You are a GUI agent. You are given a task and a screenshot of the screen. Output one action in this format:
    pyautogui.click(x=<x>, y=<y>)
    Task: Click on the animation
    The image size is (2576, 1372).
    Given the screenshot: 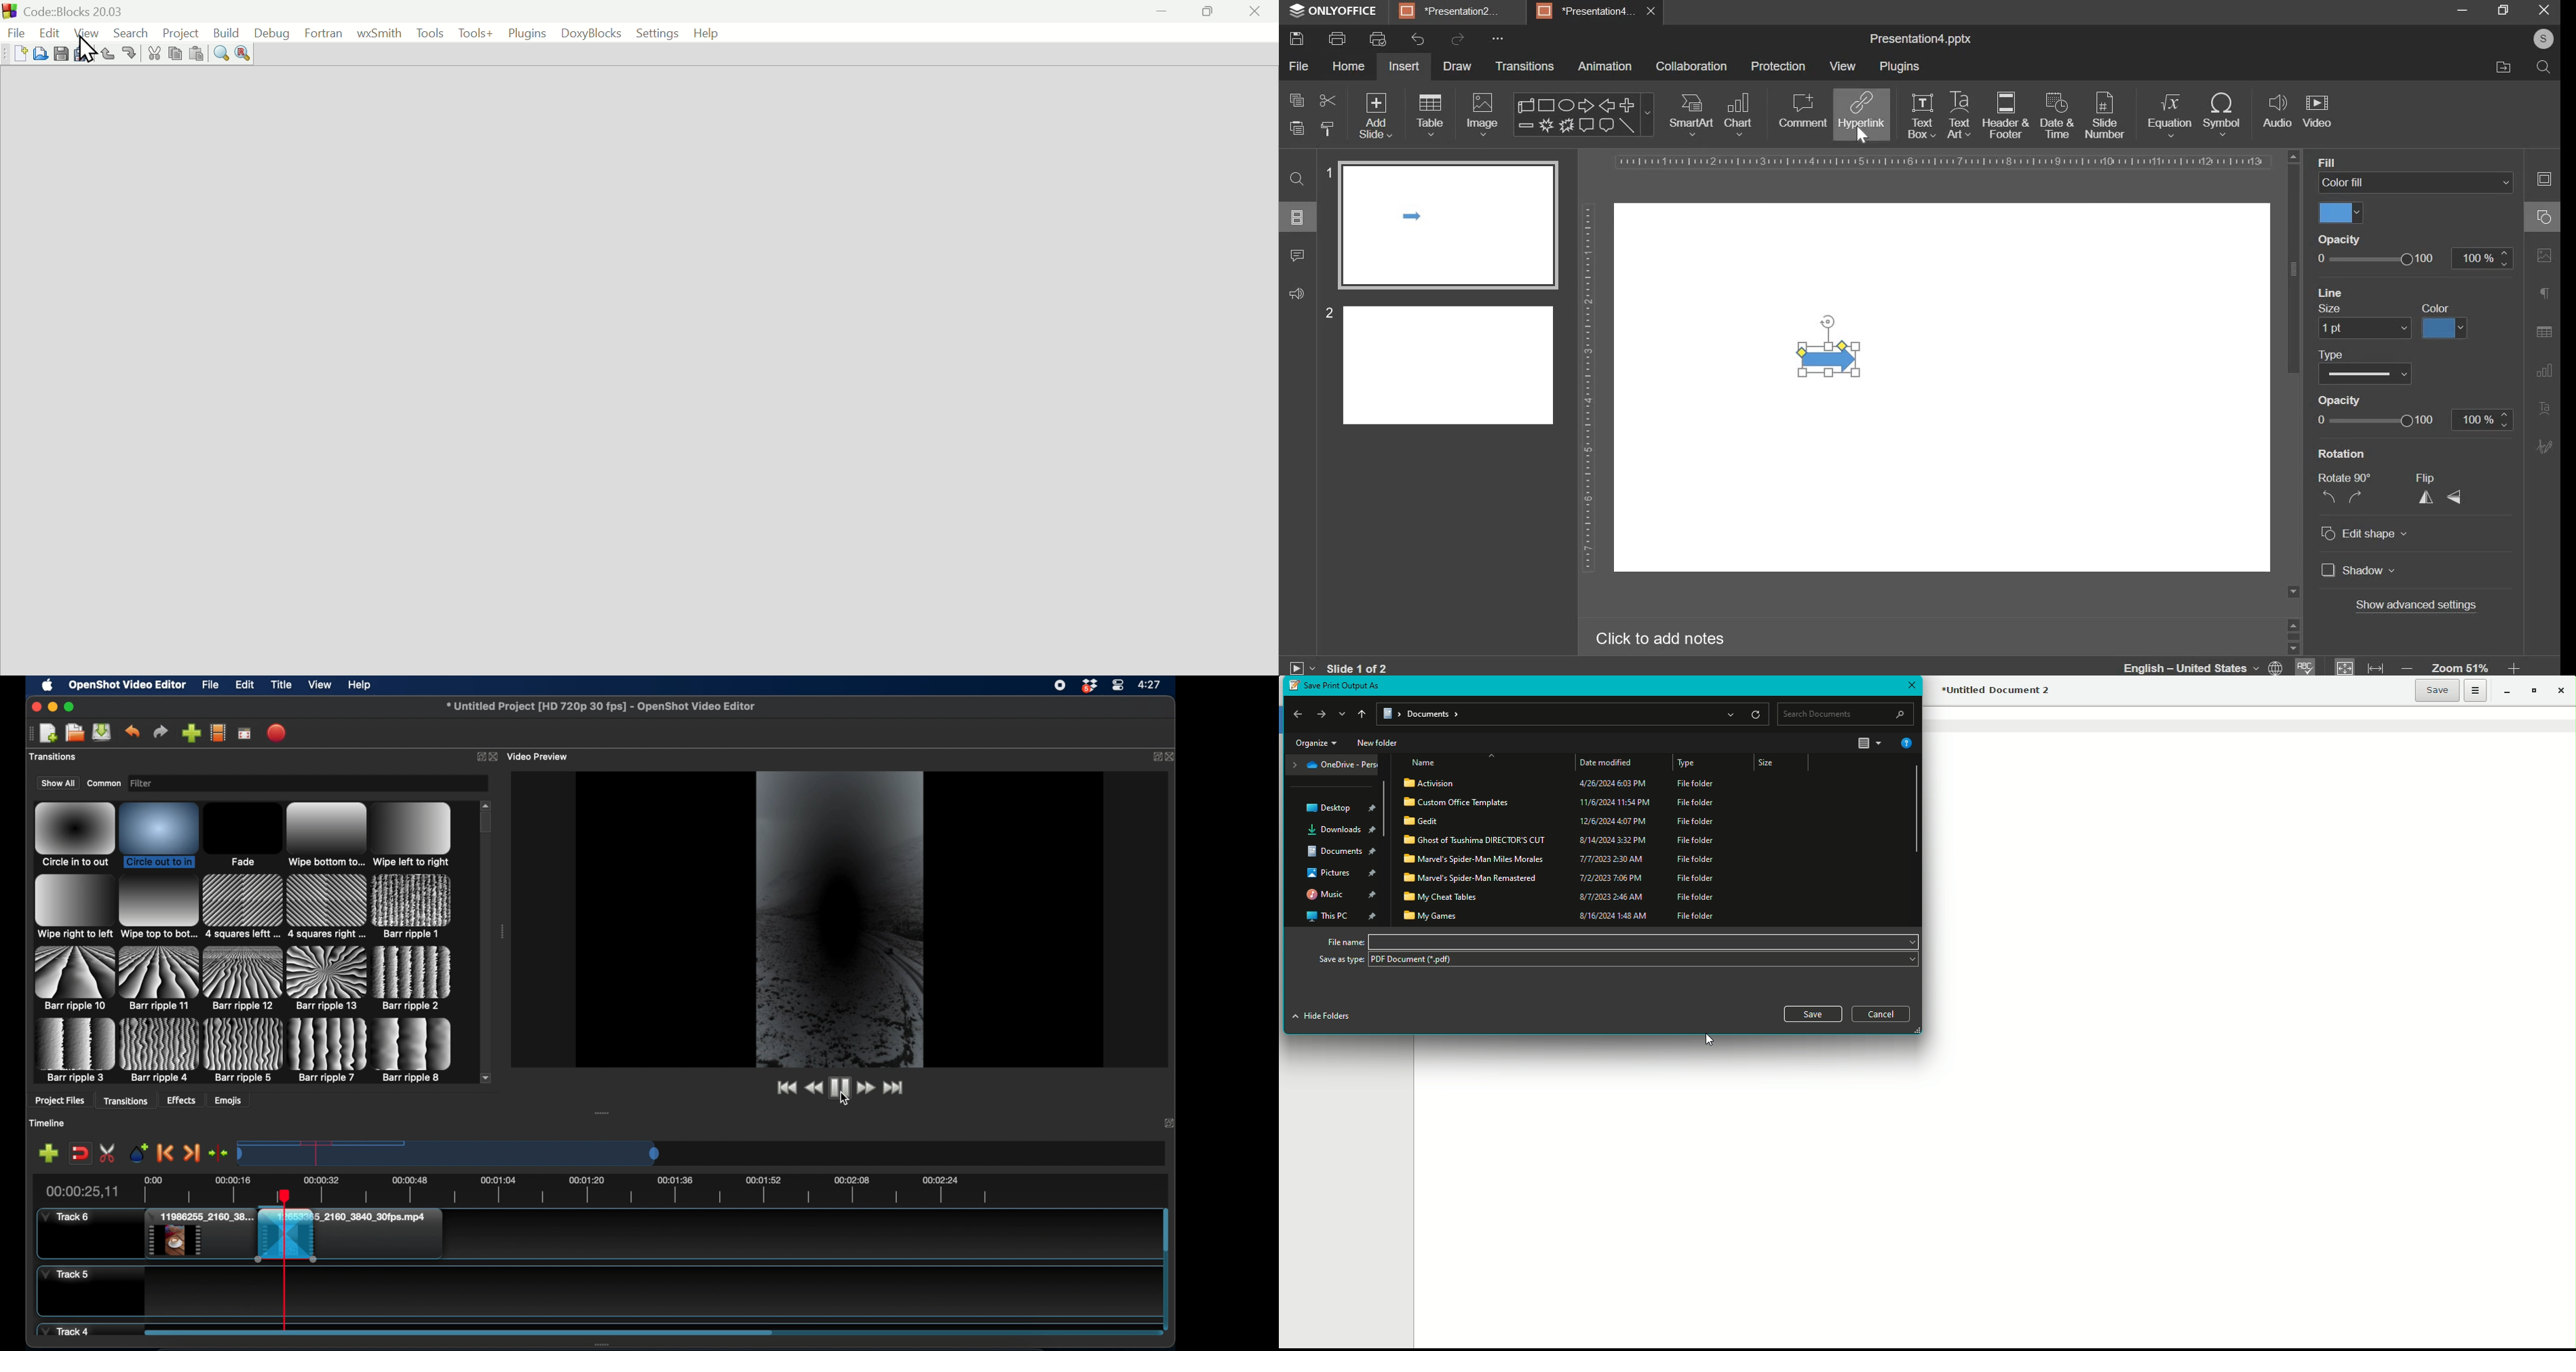 What is the action you would take?
    pyautogui.click(x=1604, y=68)
    